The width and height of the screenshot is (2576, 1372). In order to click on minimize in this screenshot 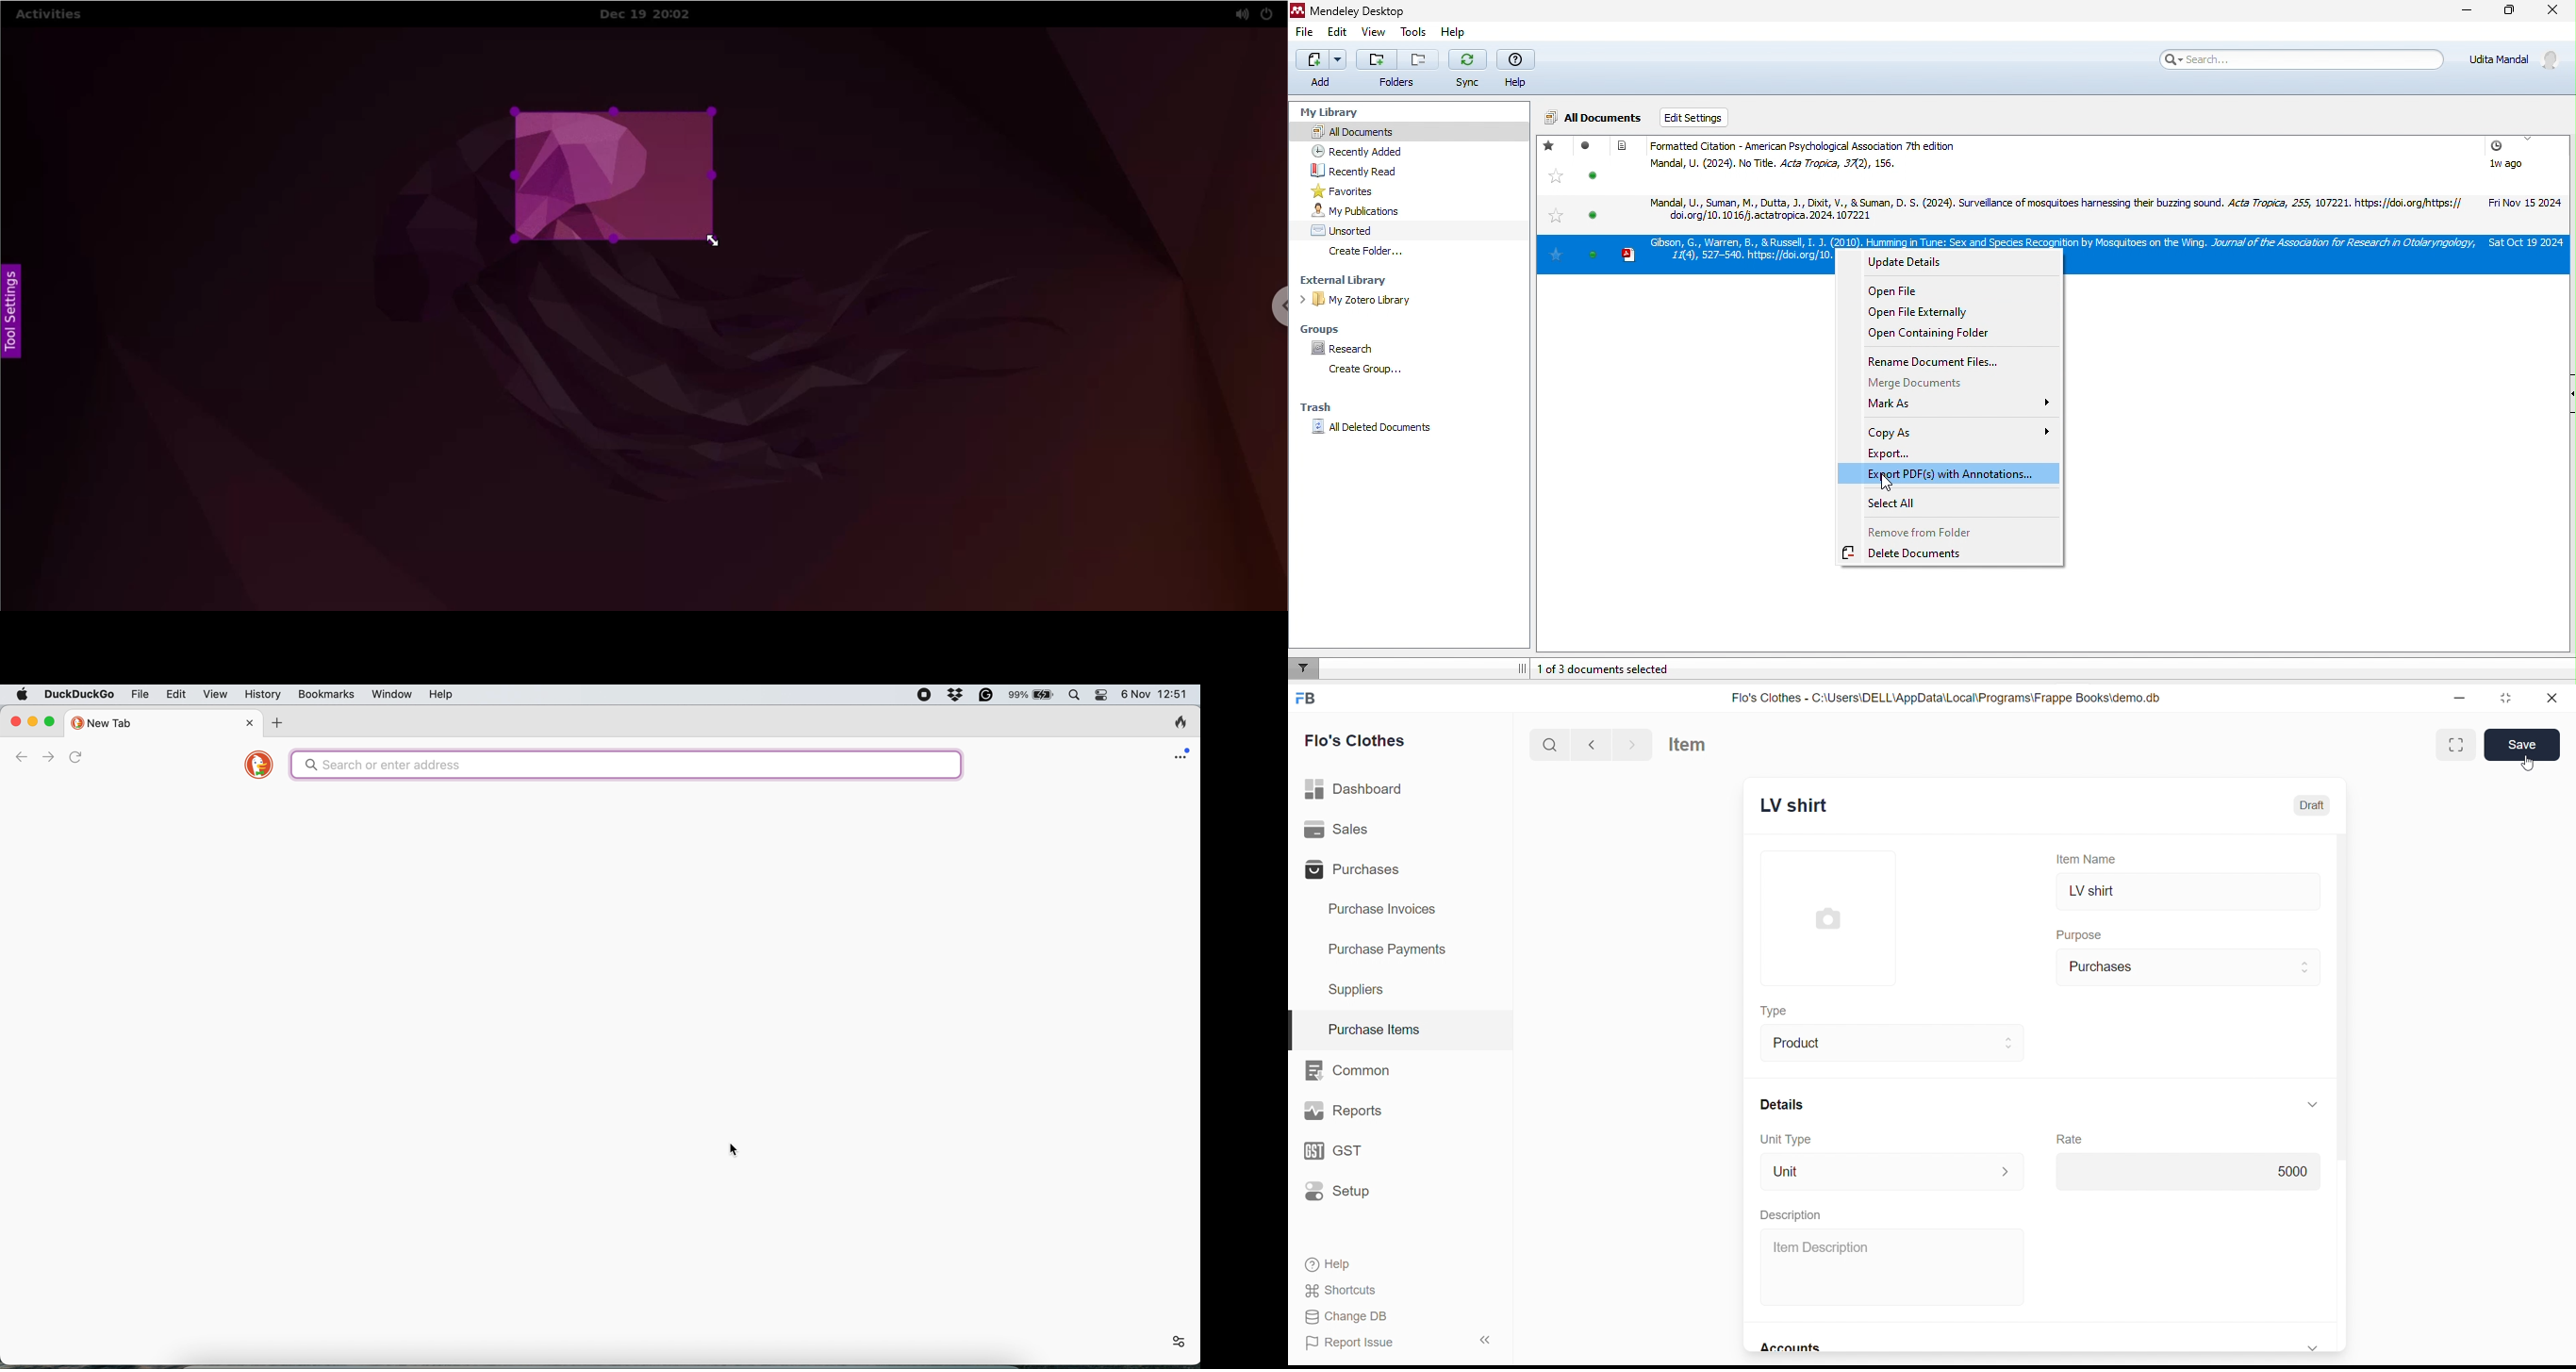, I will do `click(2465, 698)`.